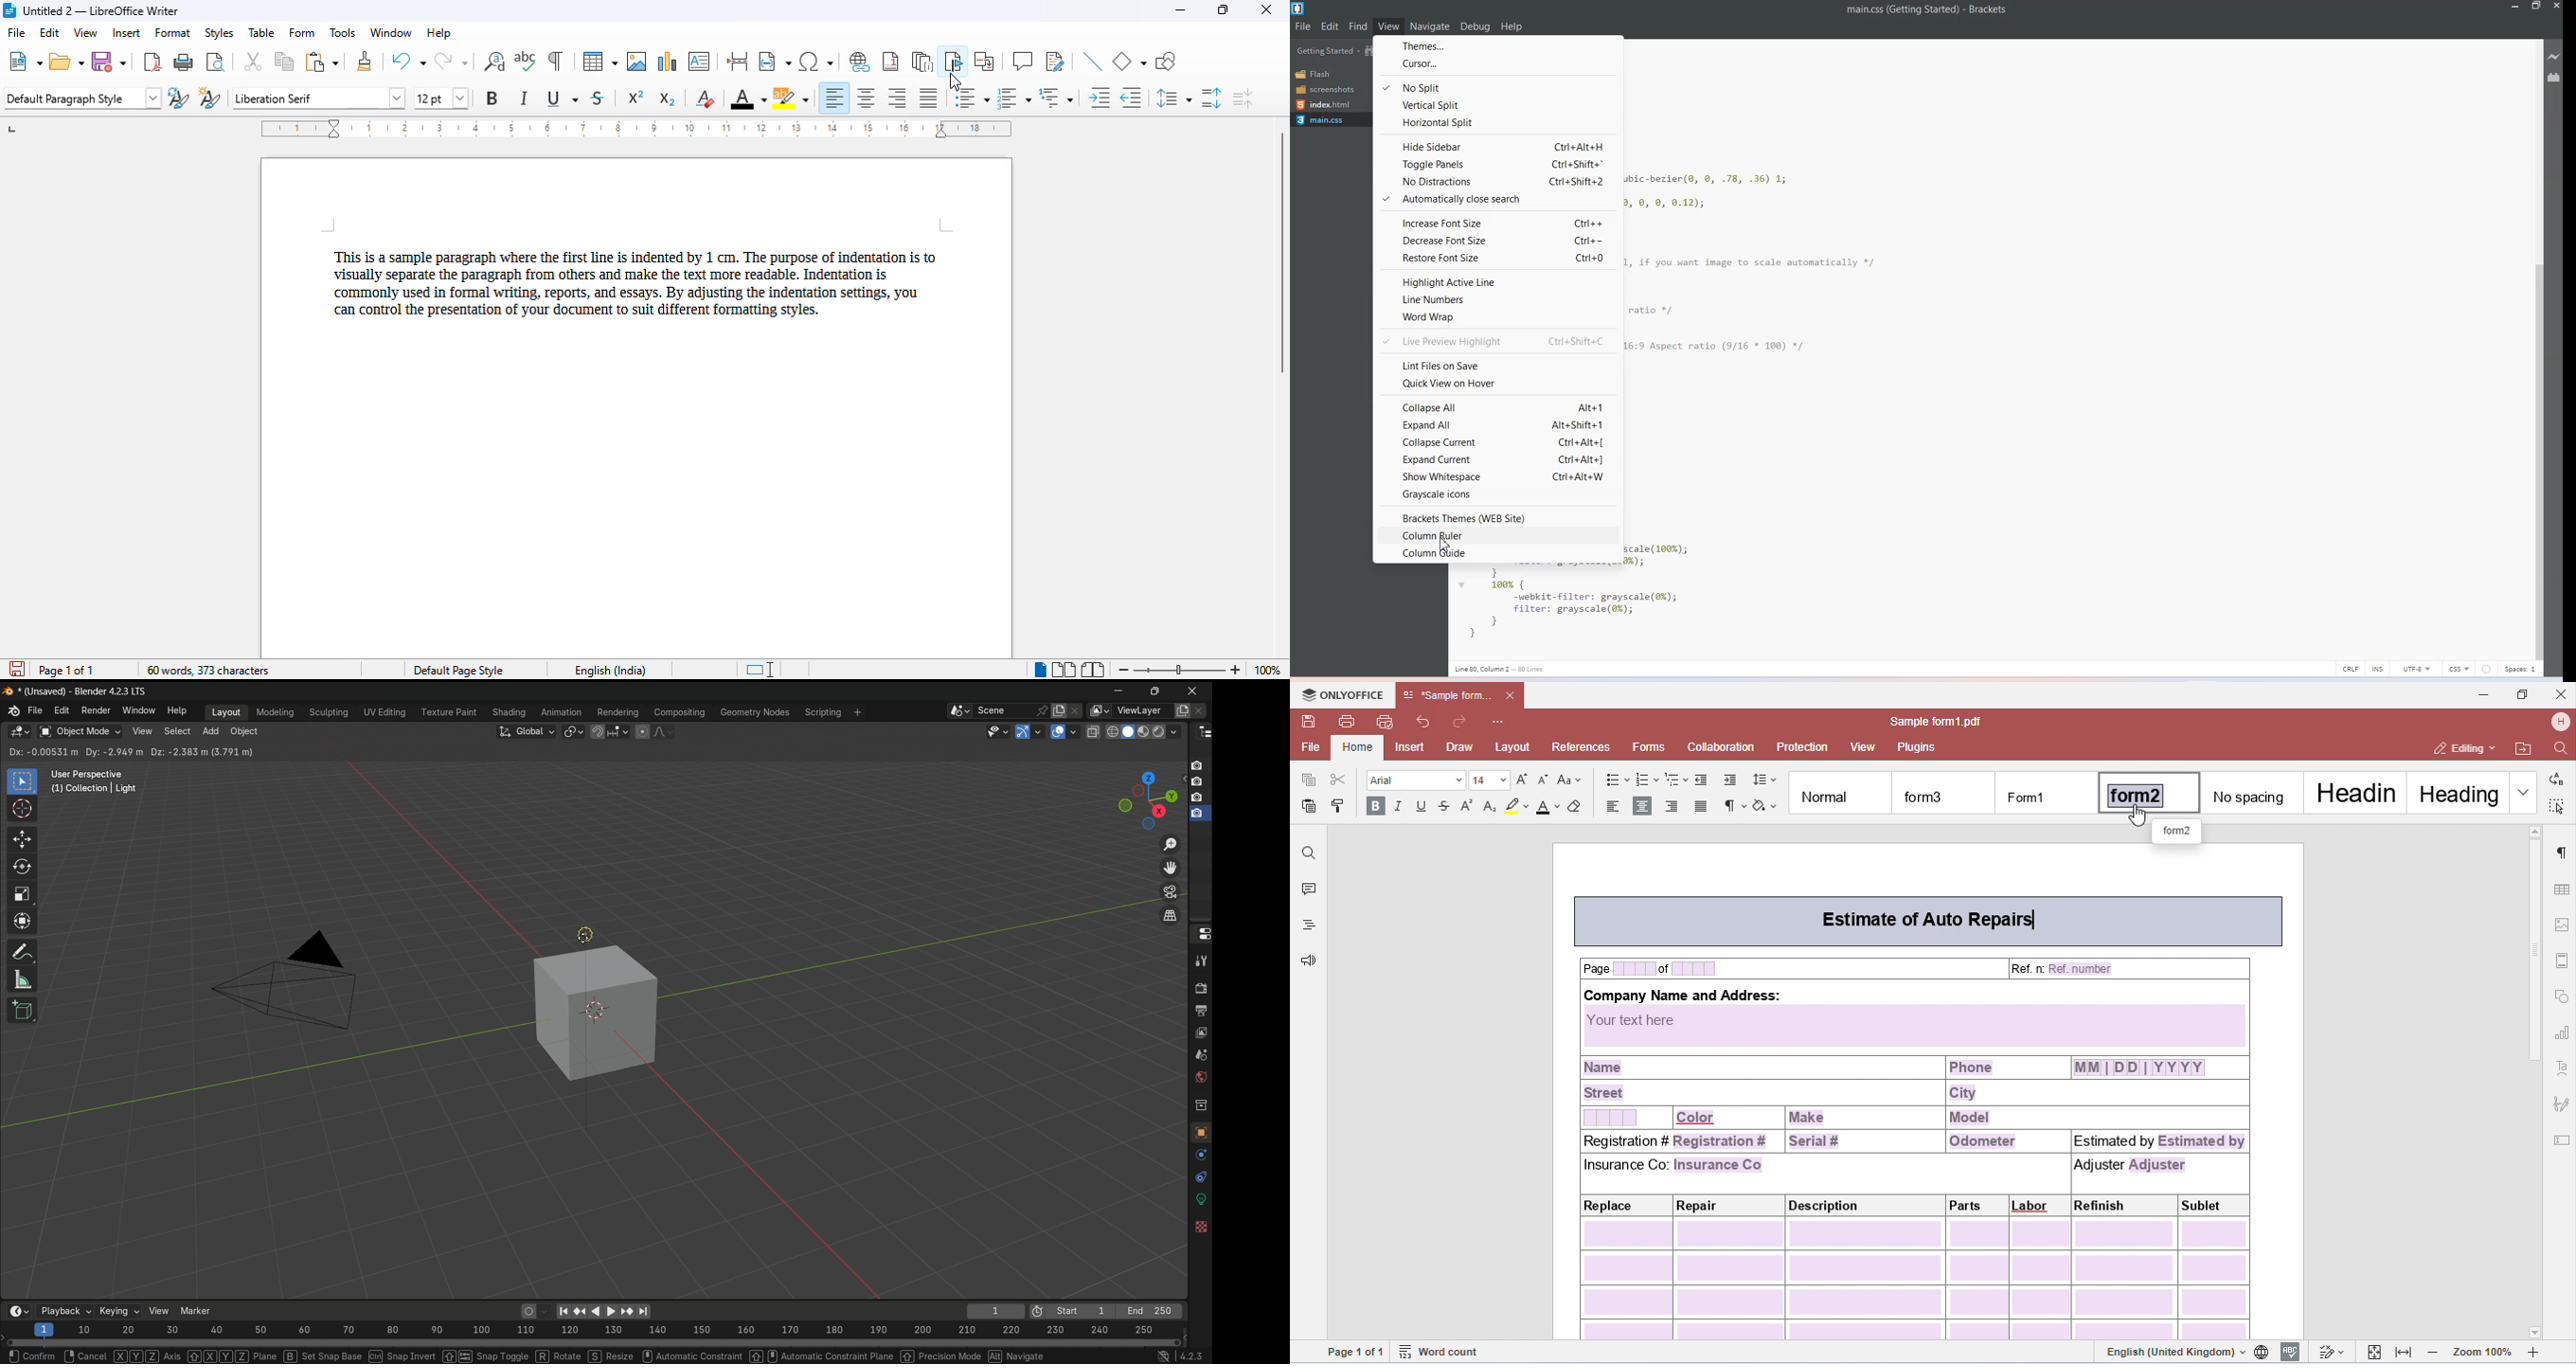  What do you see at coordinates (1265, 9) in the screenshot?
I see `close` at bounding box center [1265, 9].